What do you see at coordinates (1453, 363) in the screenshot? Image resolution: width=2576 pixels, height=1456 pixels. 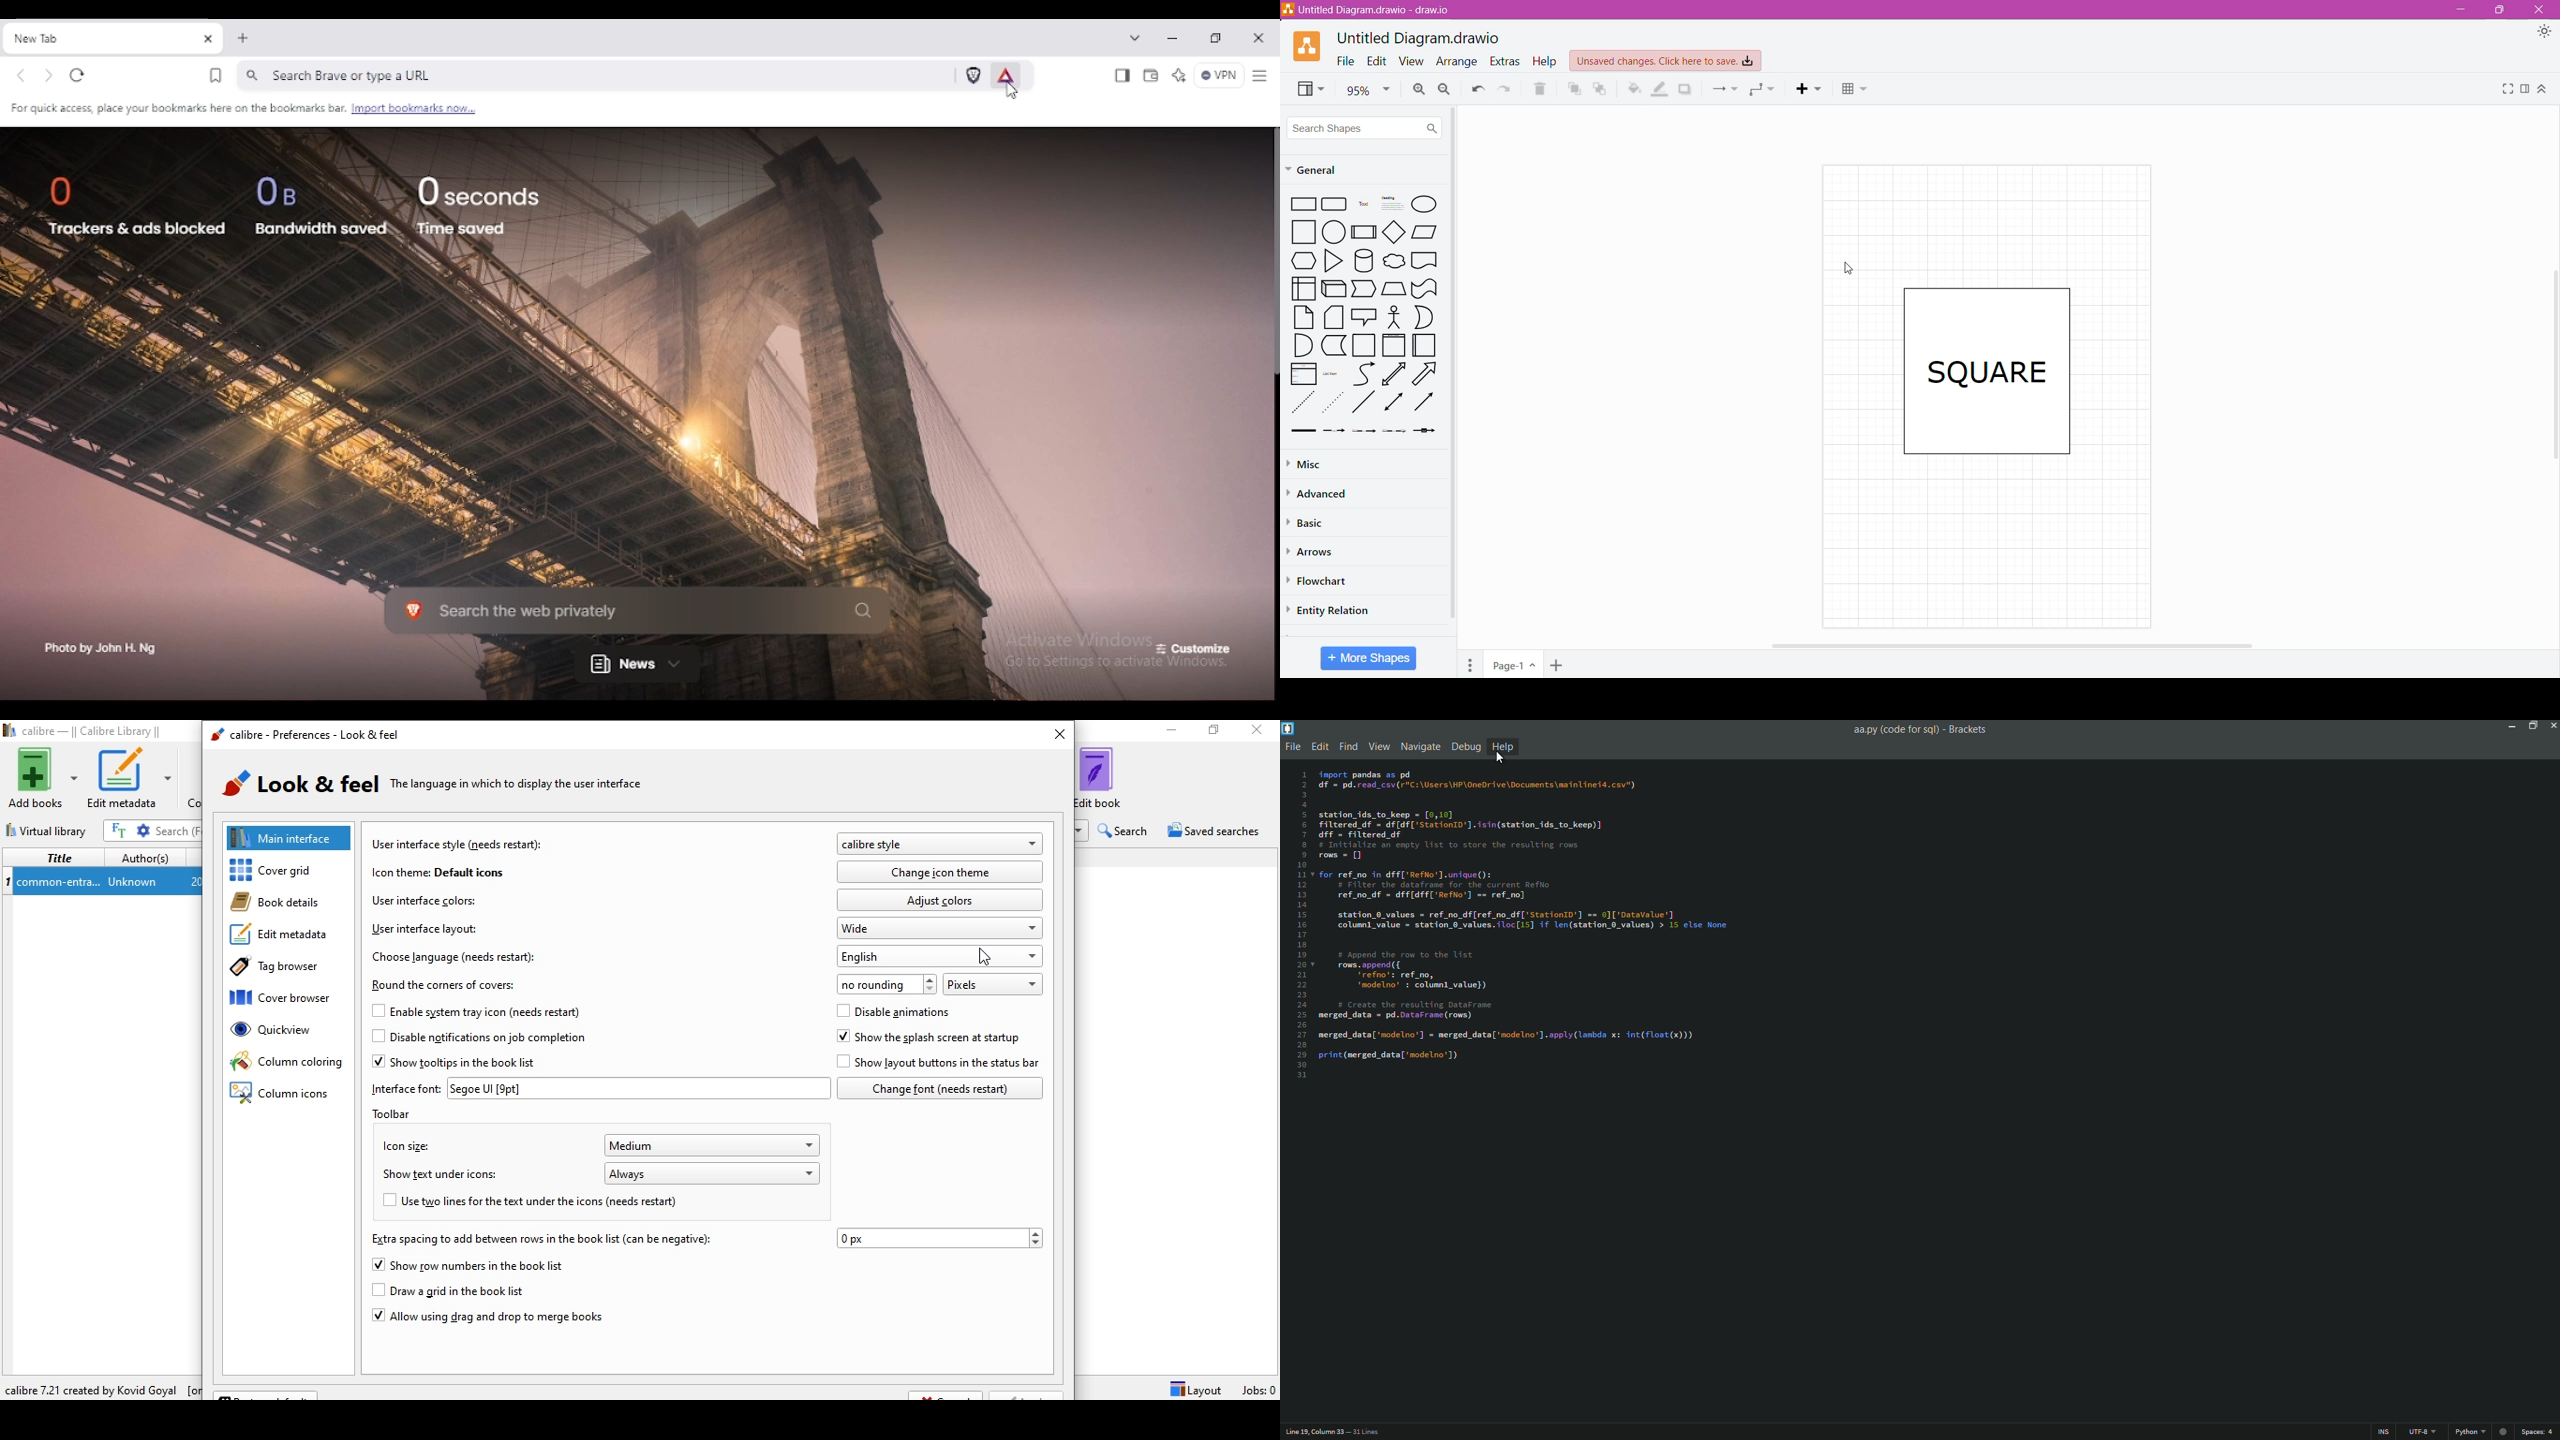 I see `Vertical Scroll Bar` at bounding box center [1453, 363].